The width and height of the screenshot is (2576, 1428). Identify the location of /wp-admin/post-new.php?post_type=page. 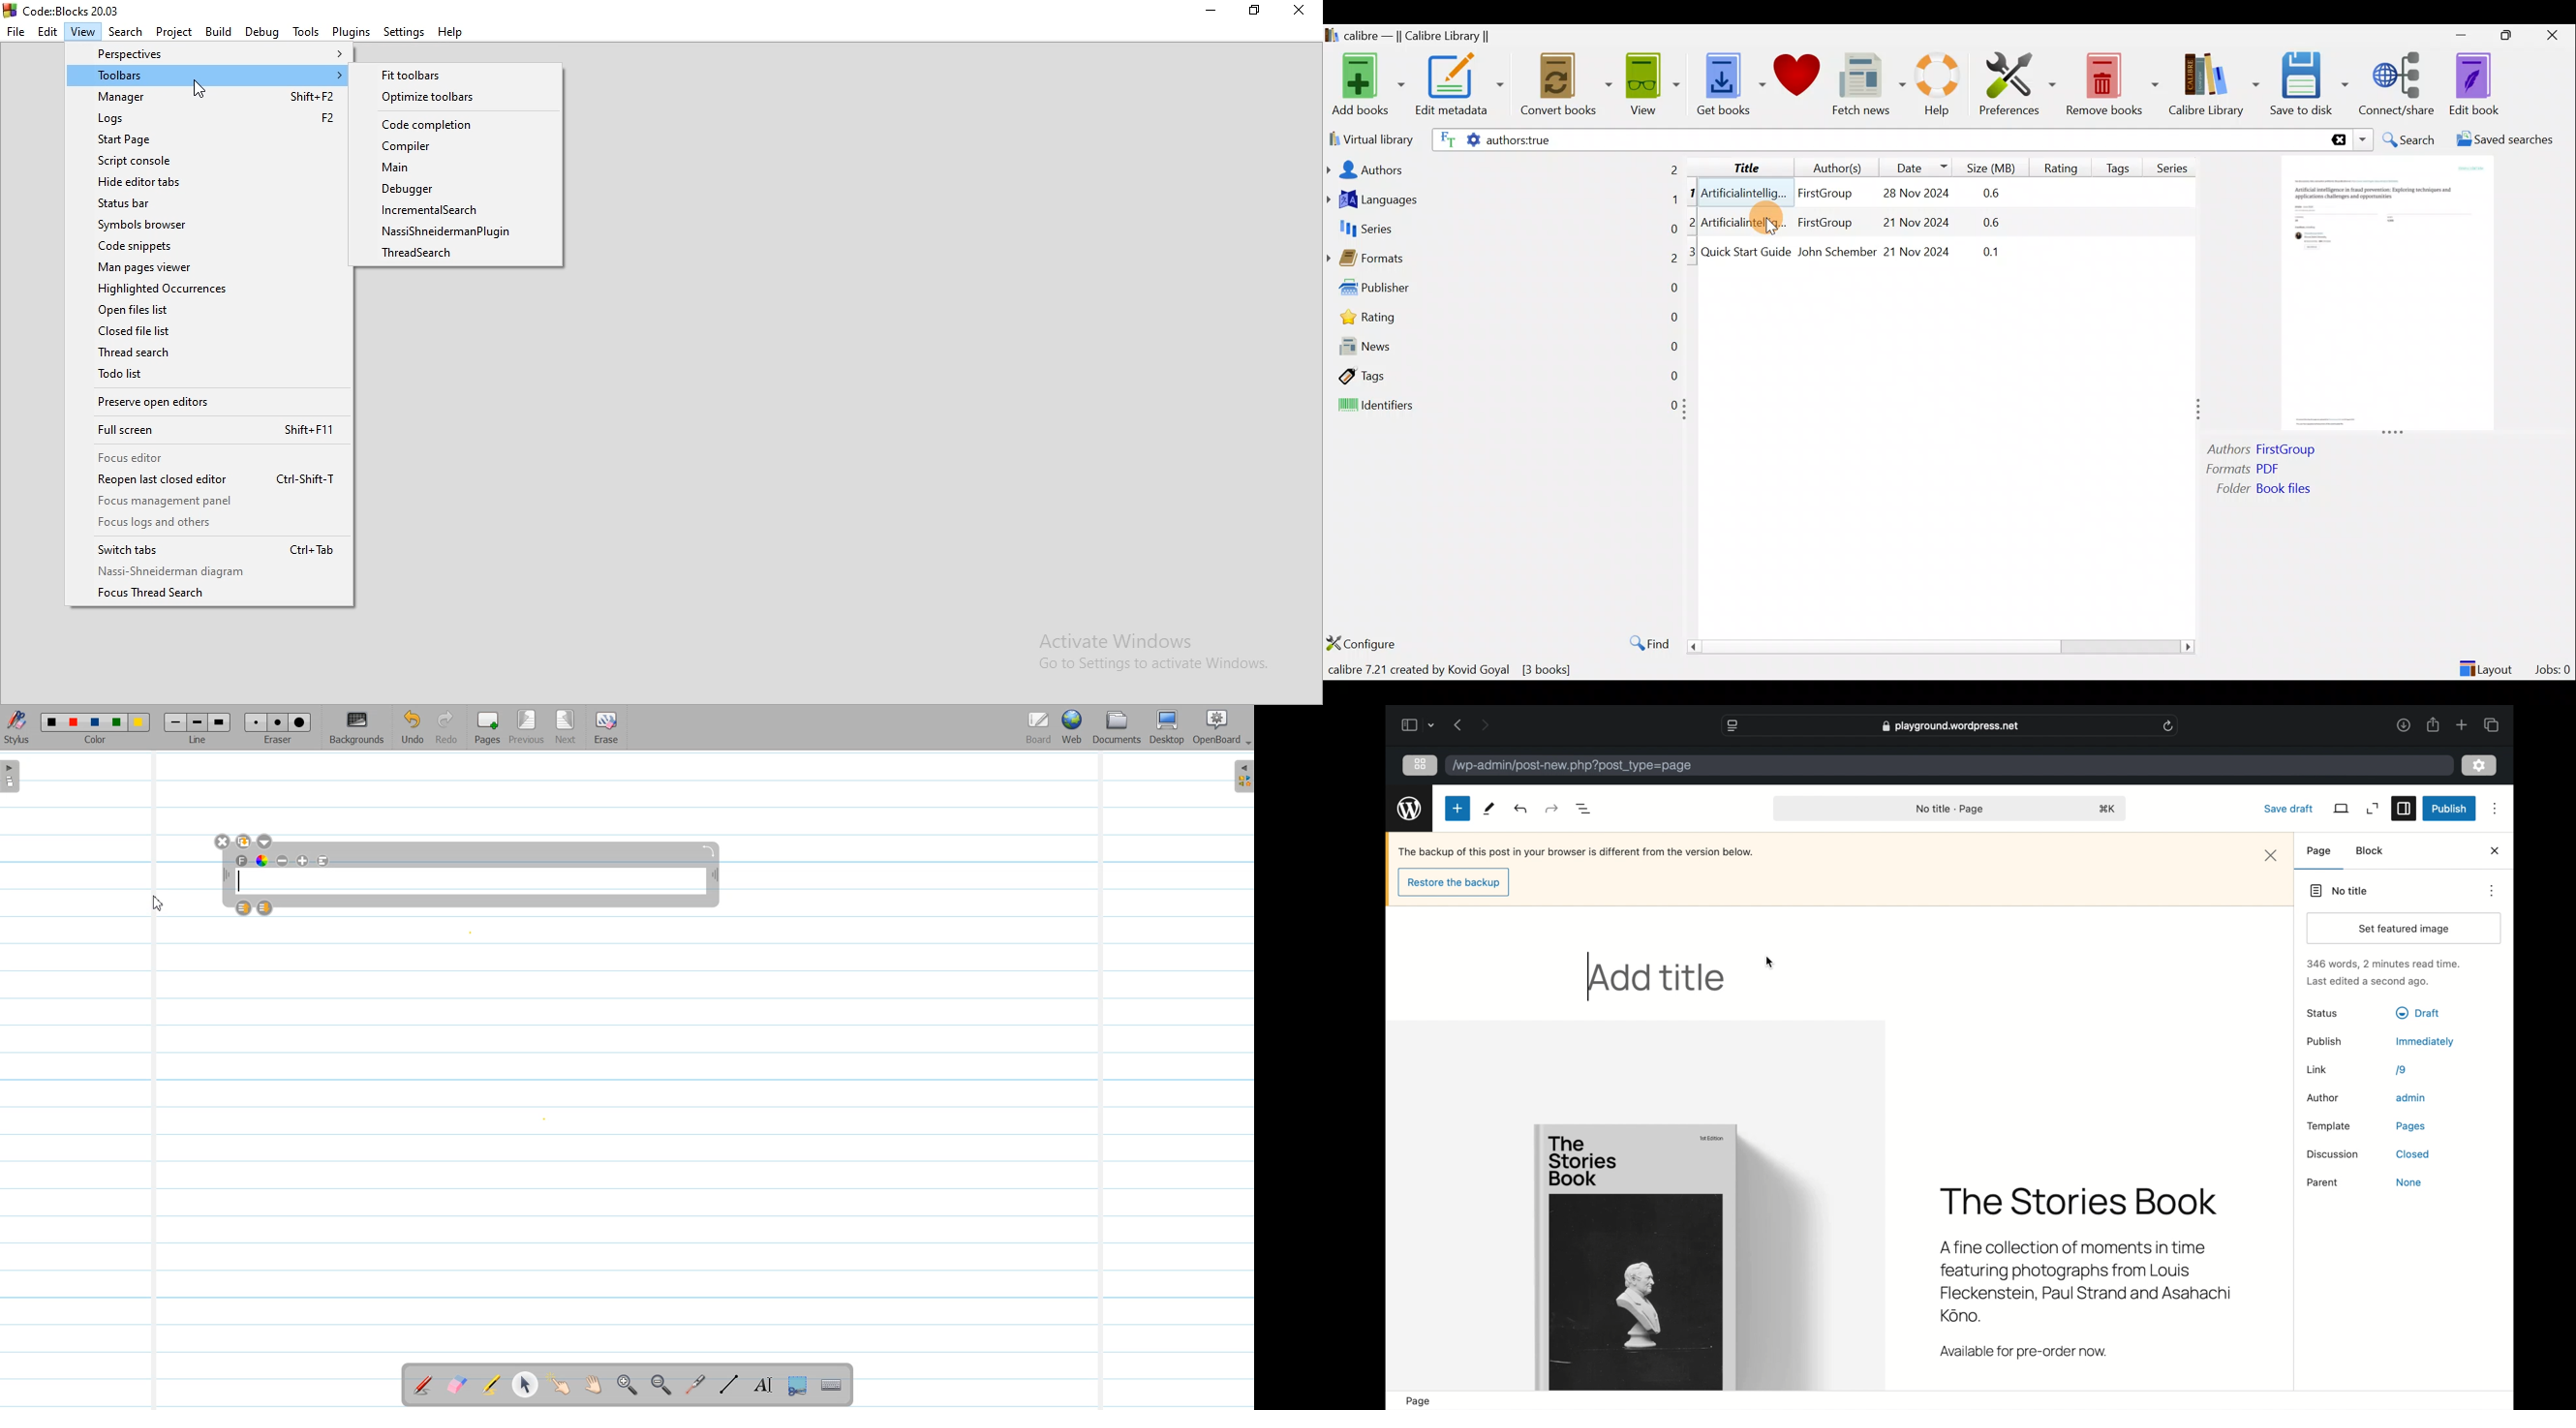
(1574, 766).